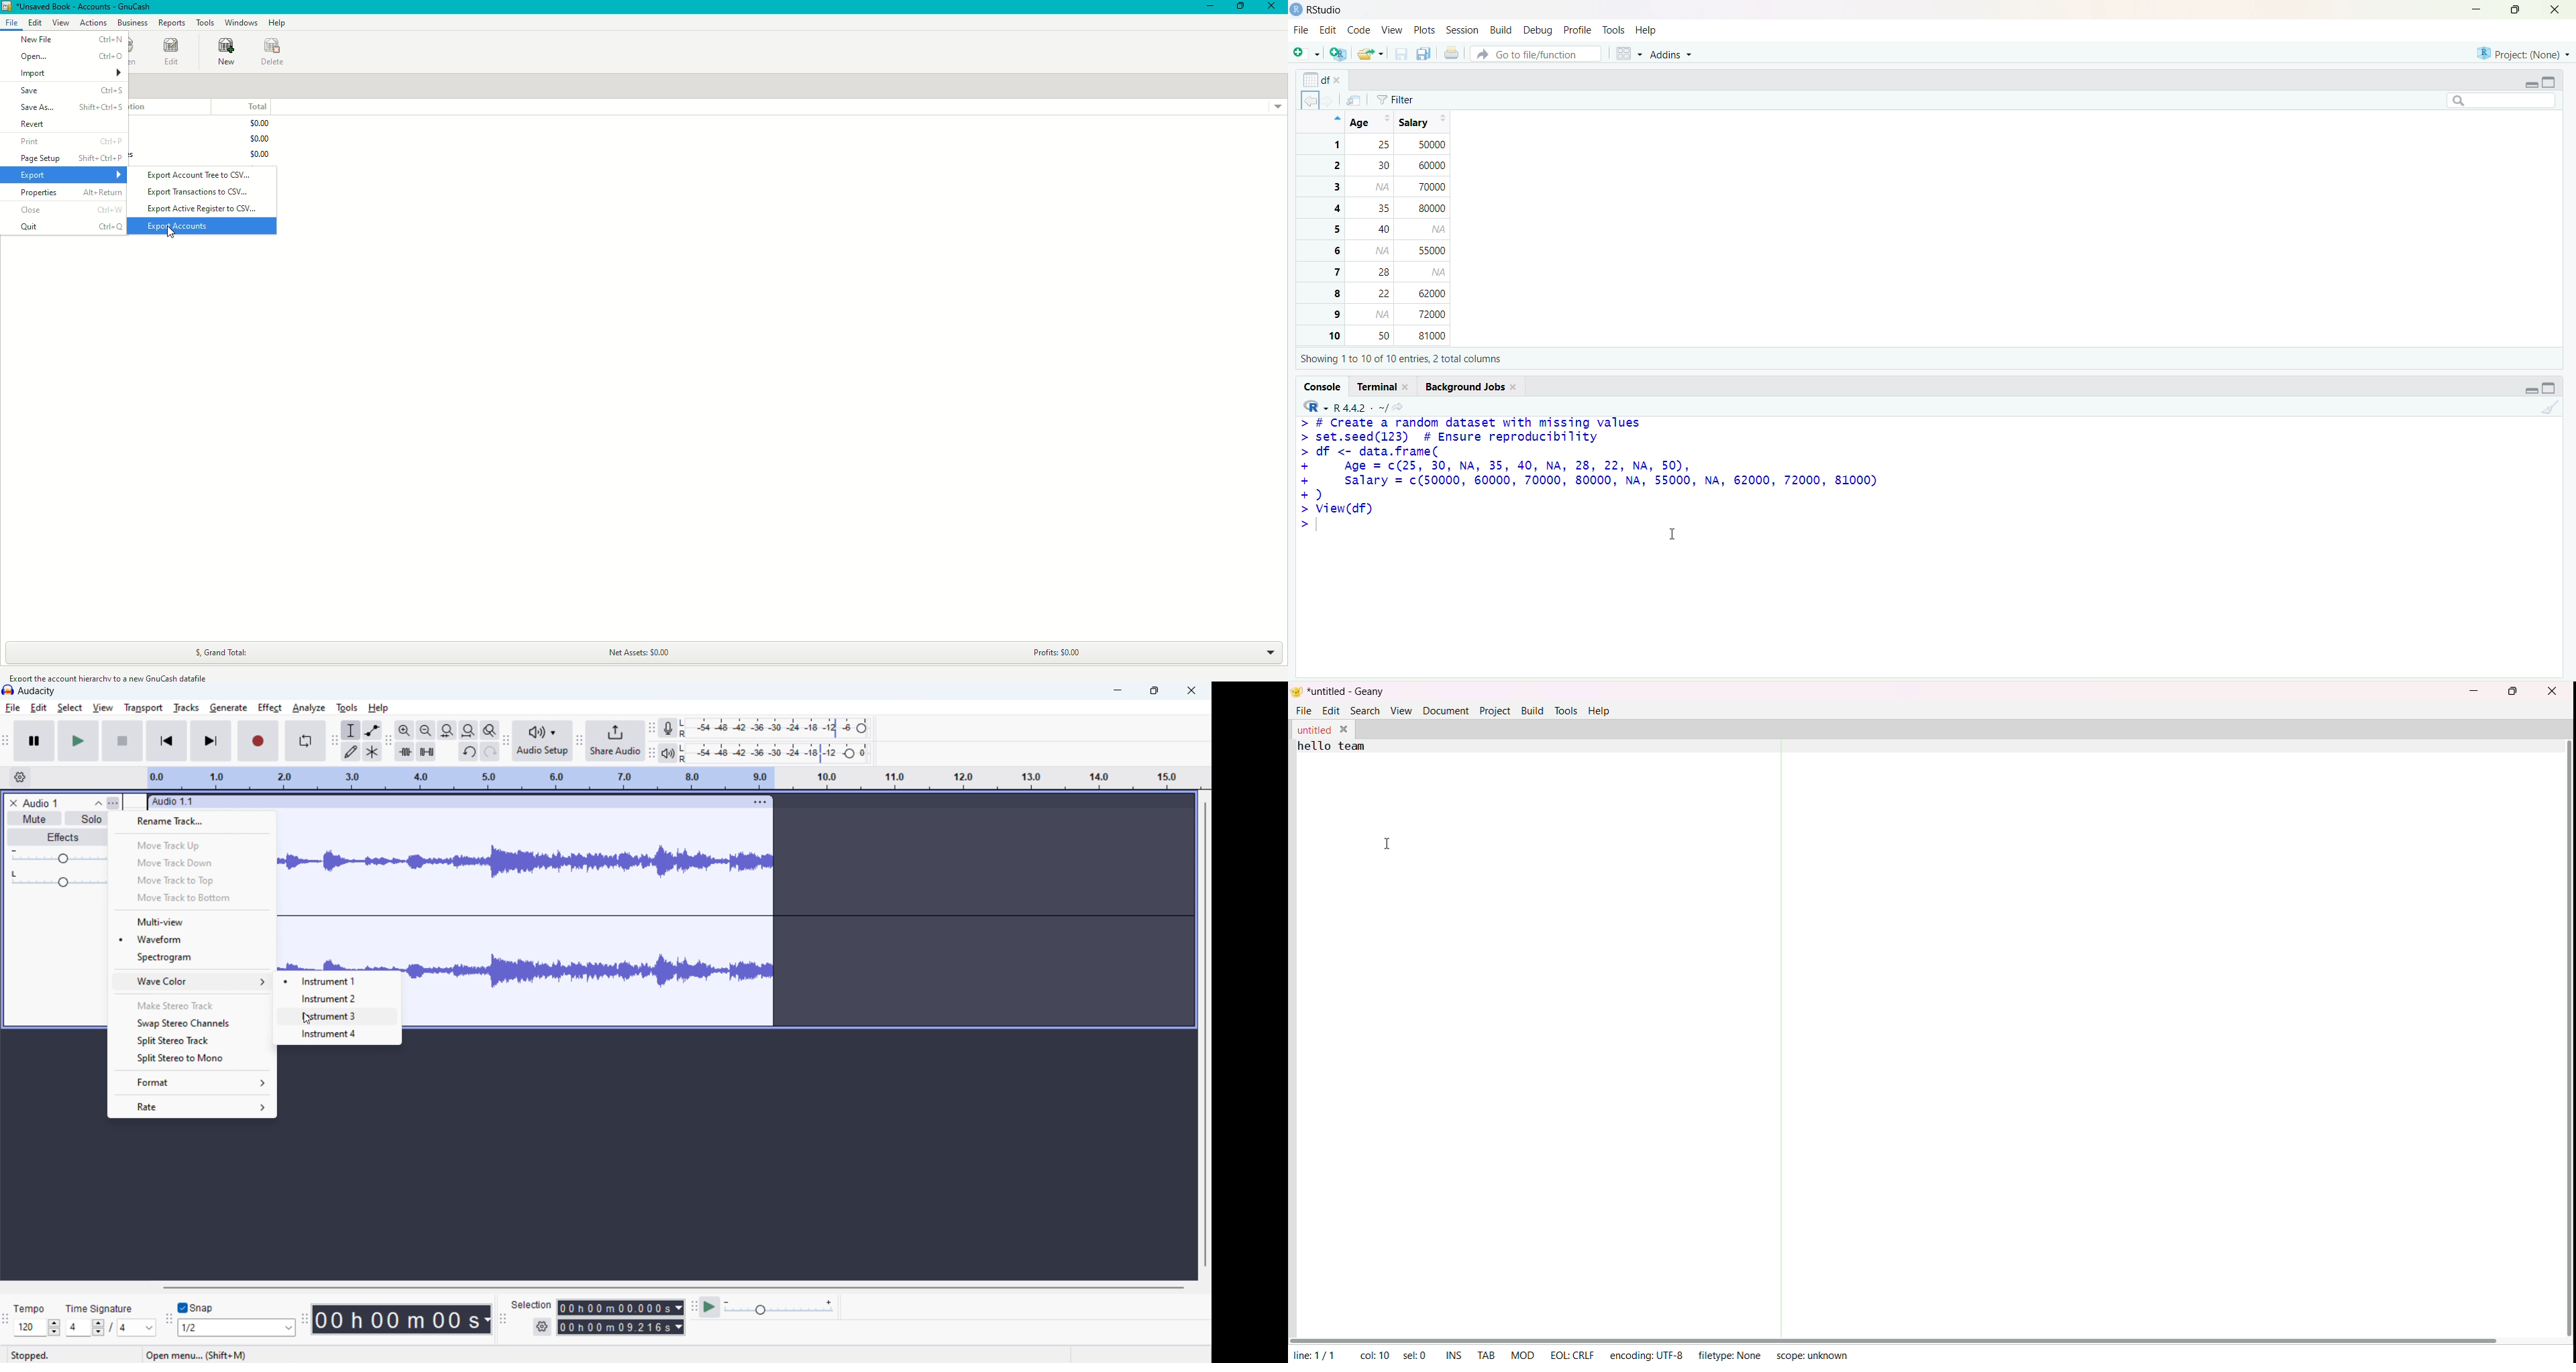 This screenshot has height=1372, width=2576. What do you see at coordinates (12, 708) in the screenshot?
I see `file` at bounding box center [12, 708].